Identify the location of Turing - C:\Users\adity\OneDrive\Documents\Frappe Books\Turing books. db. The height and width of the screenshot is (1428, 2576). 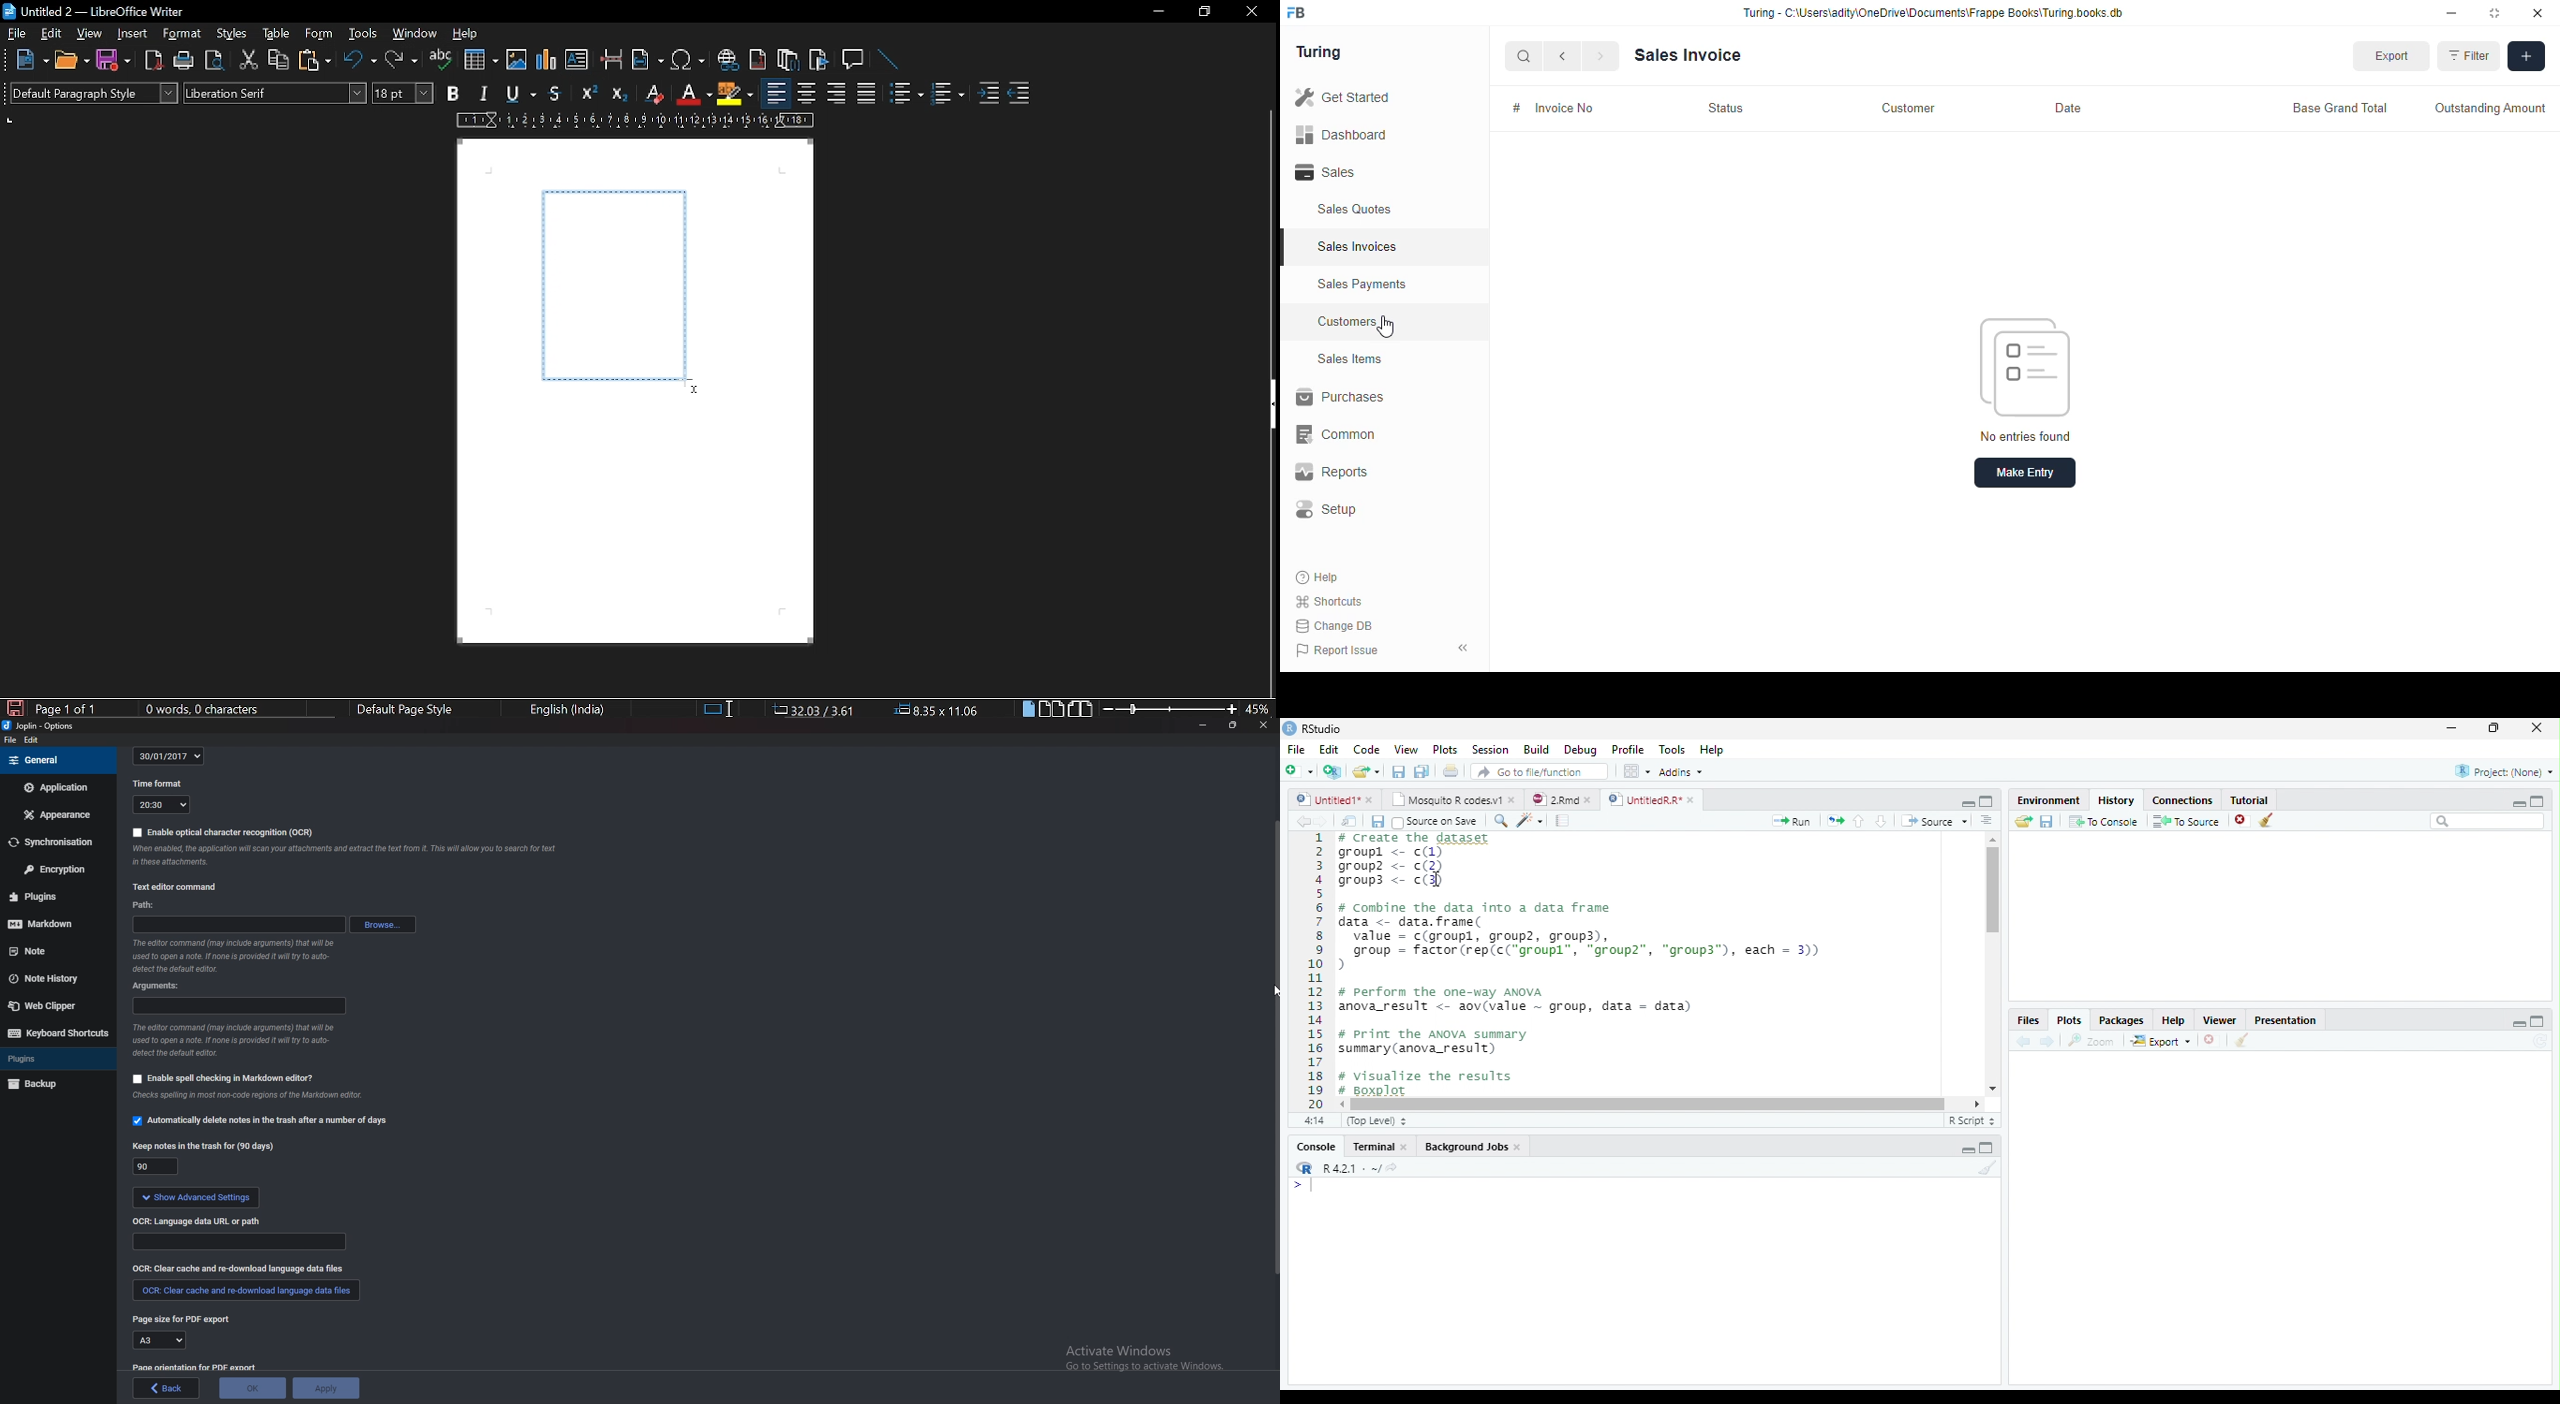
(1939, 15).